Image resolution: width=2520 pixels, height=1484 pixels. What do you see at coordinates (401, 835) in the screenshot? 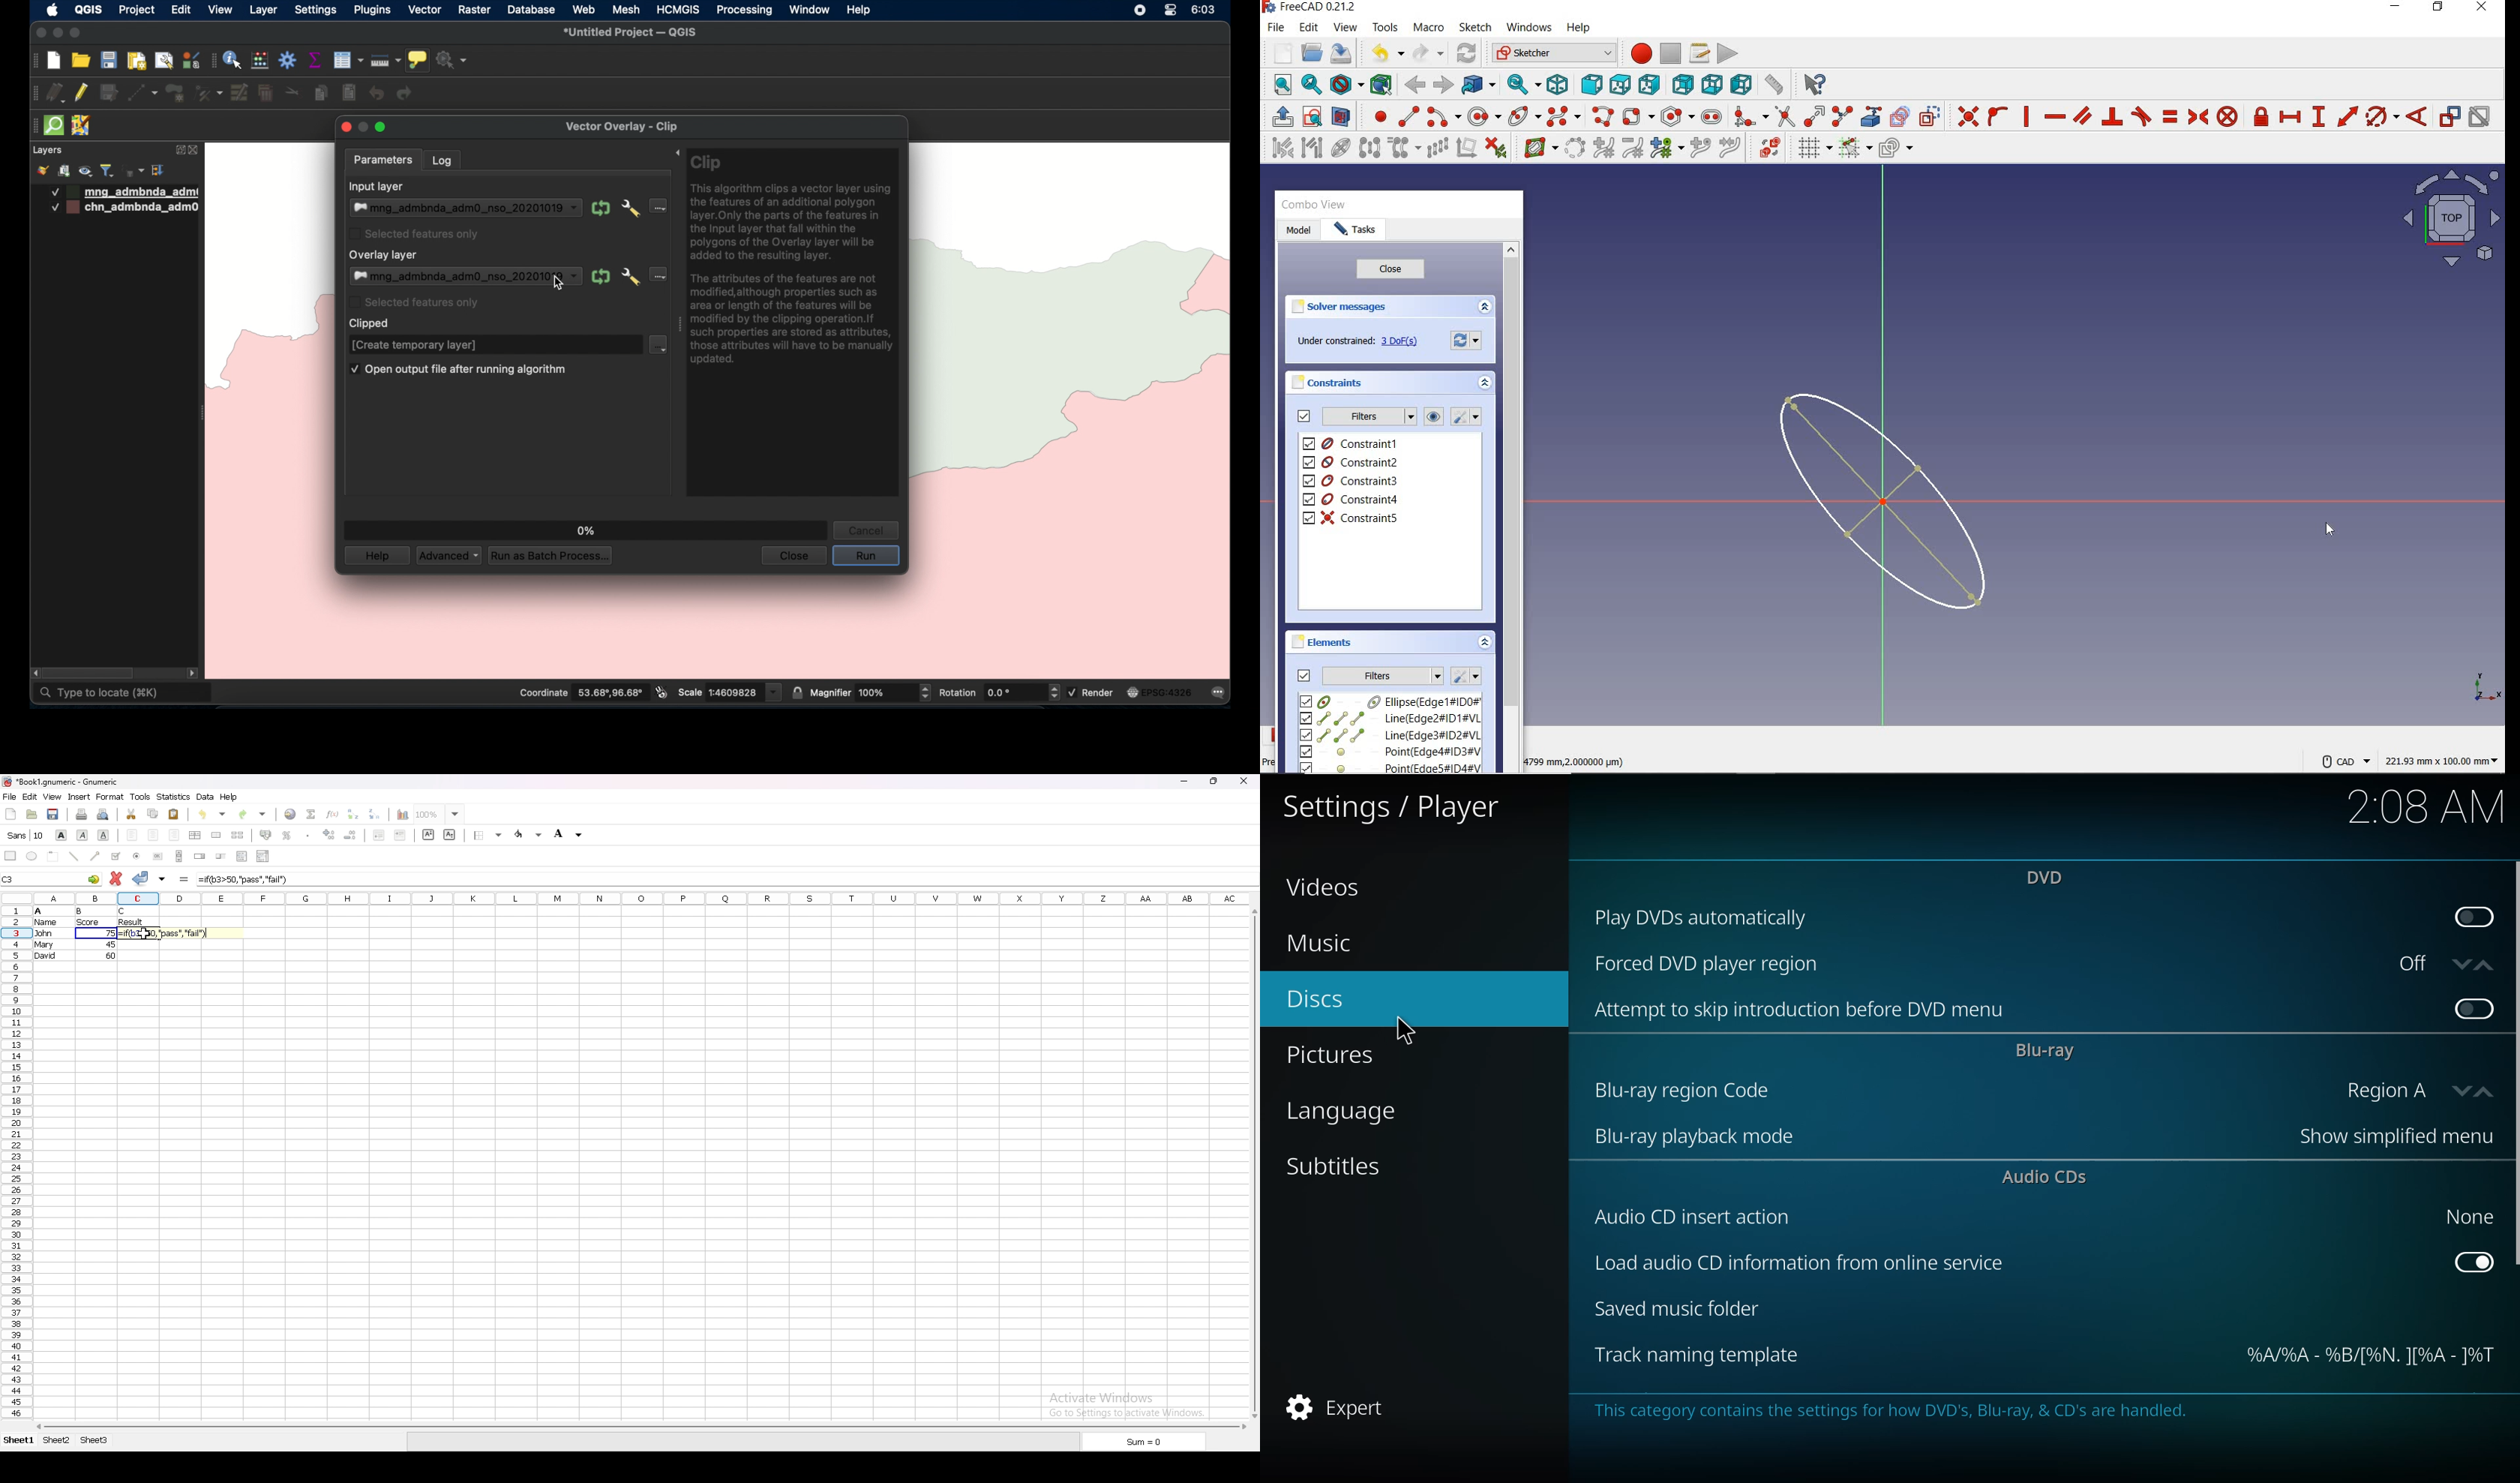
I see `increase indent` at bounding box center [401, 835].